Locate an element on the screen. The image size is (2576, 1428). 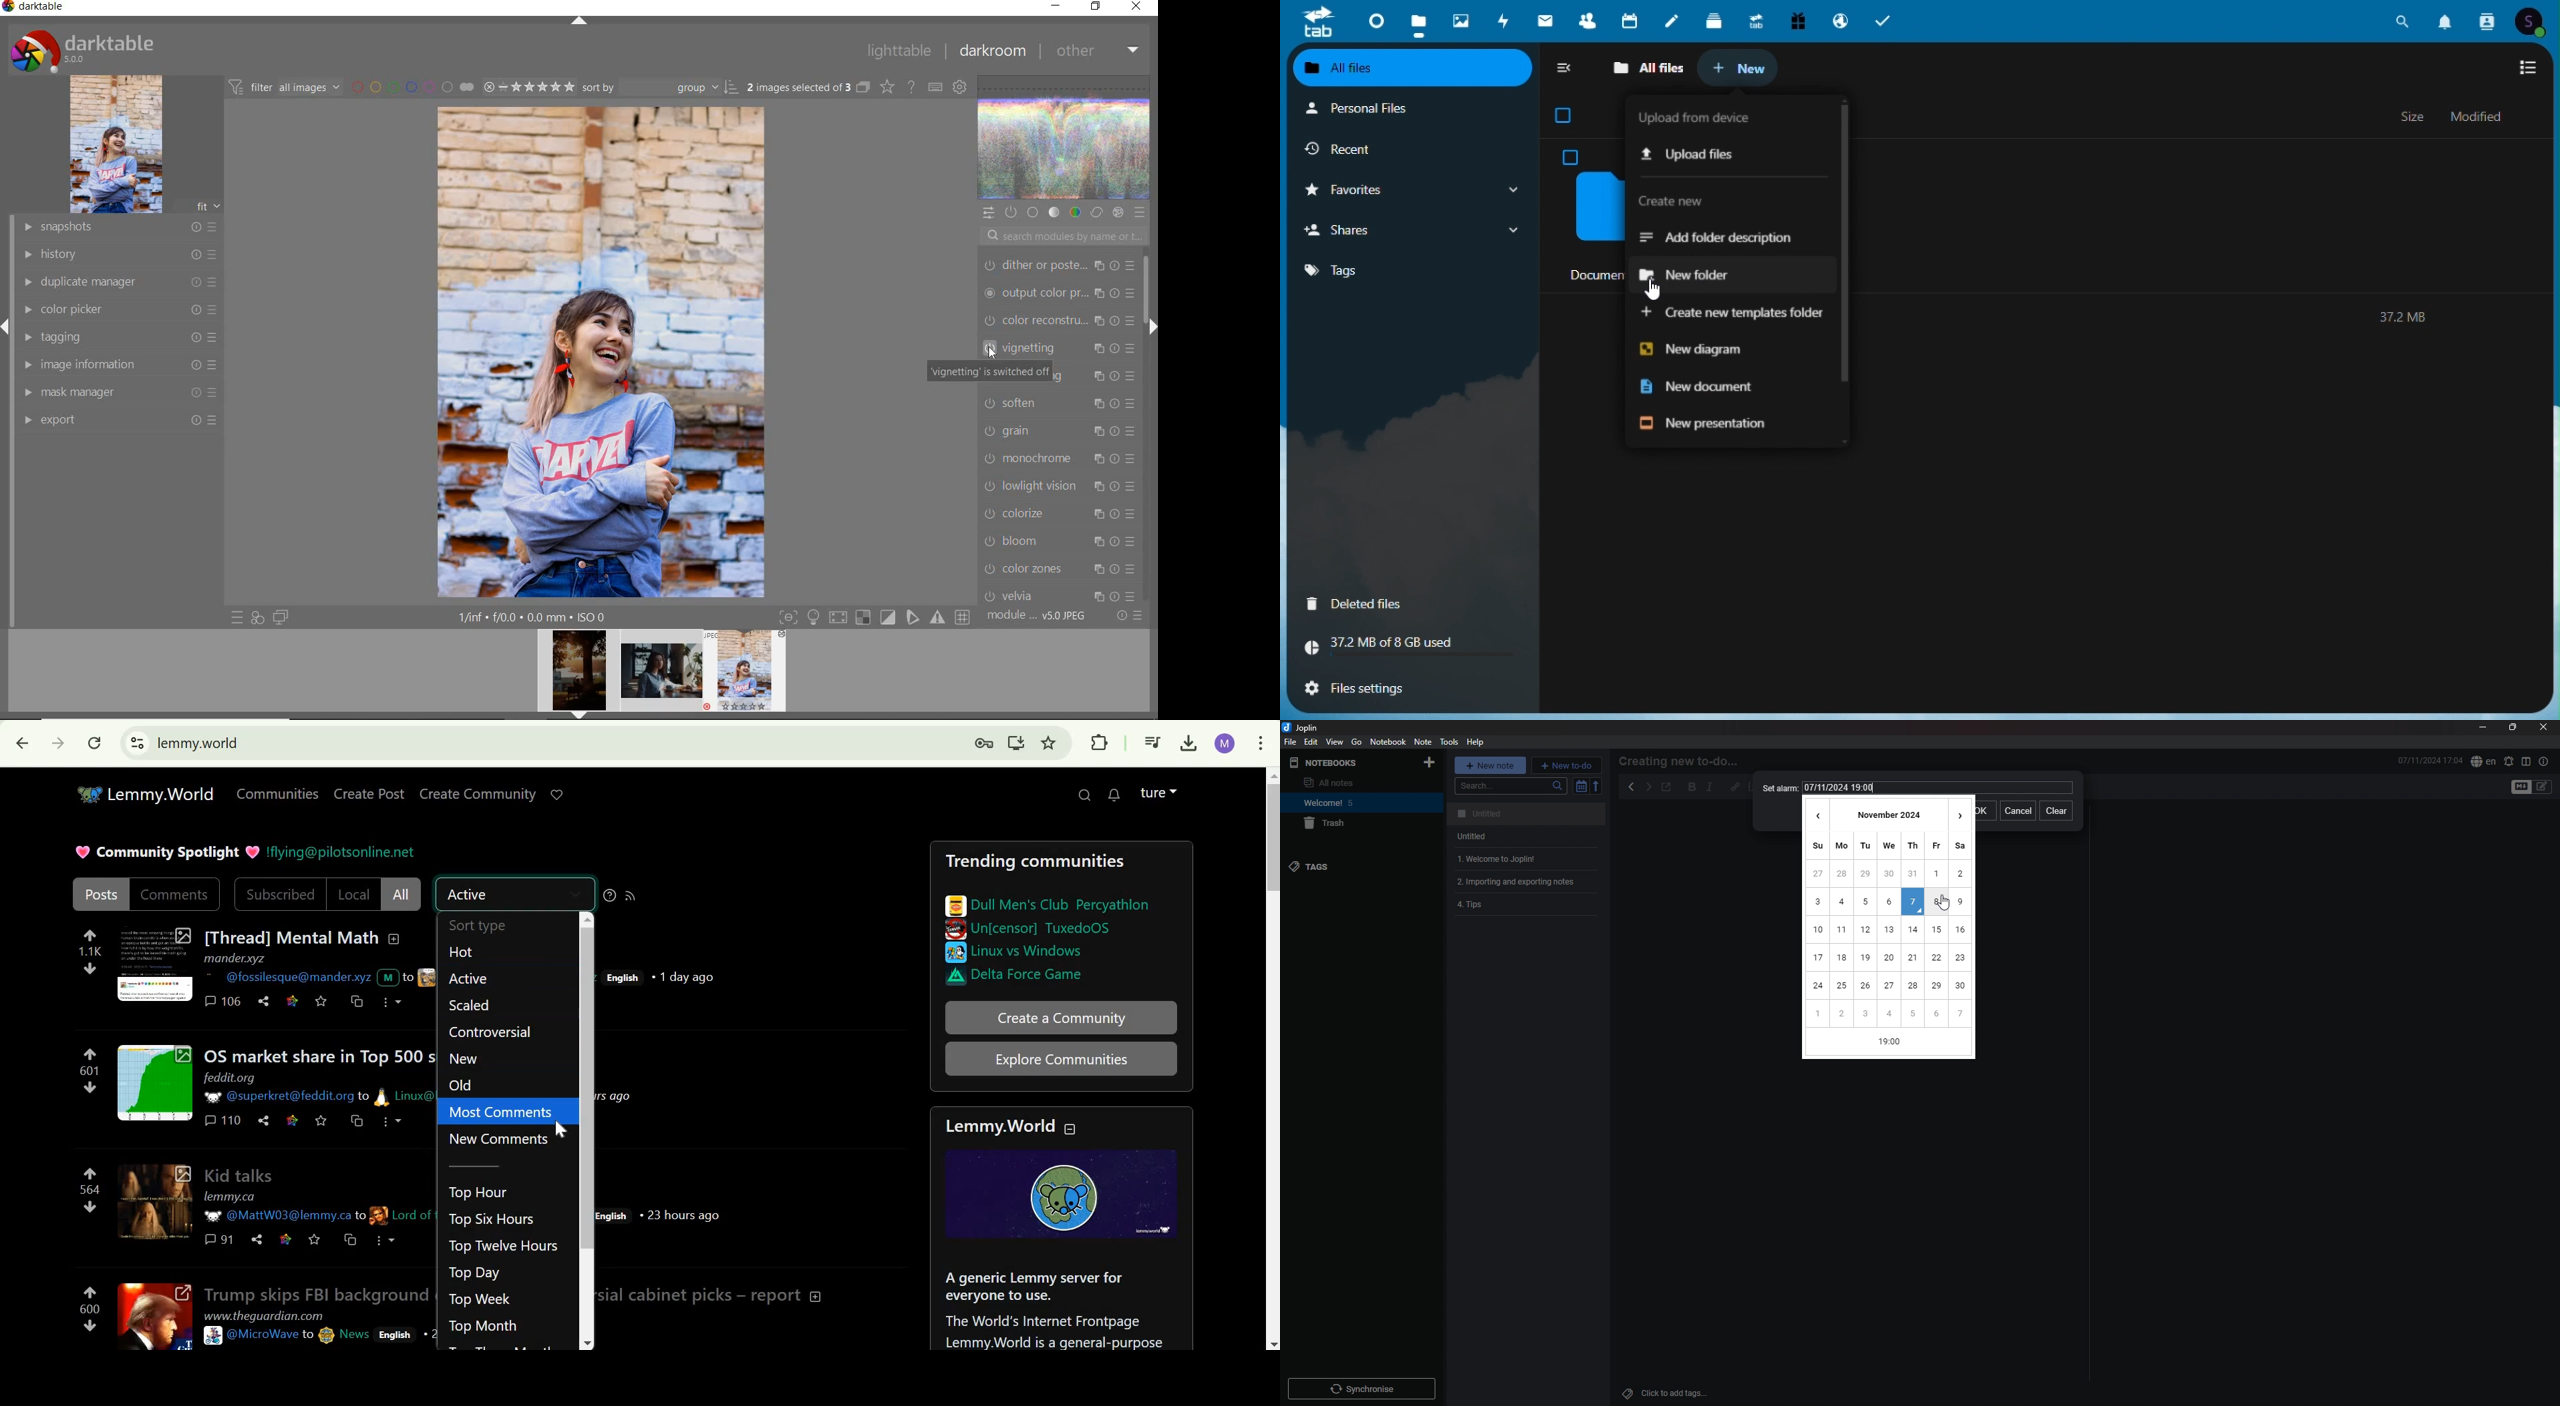
orientation is located at coordinates (1058, 484).